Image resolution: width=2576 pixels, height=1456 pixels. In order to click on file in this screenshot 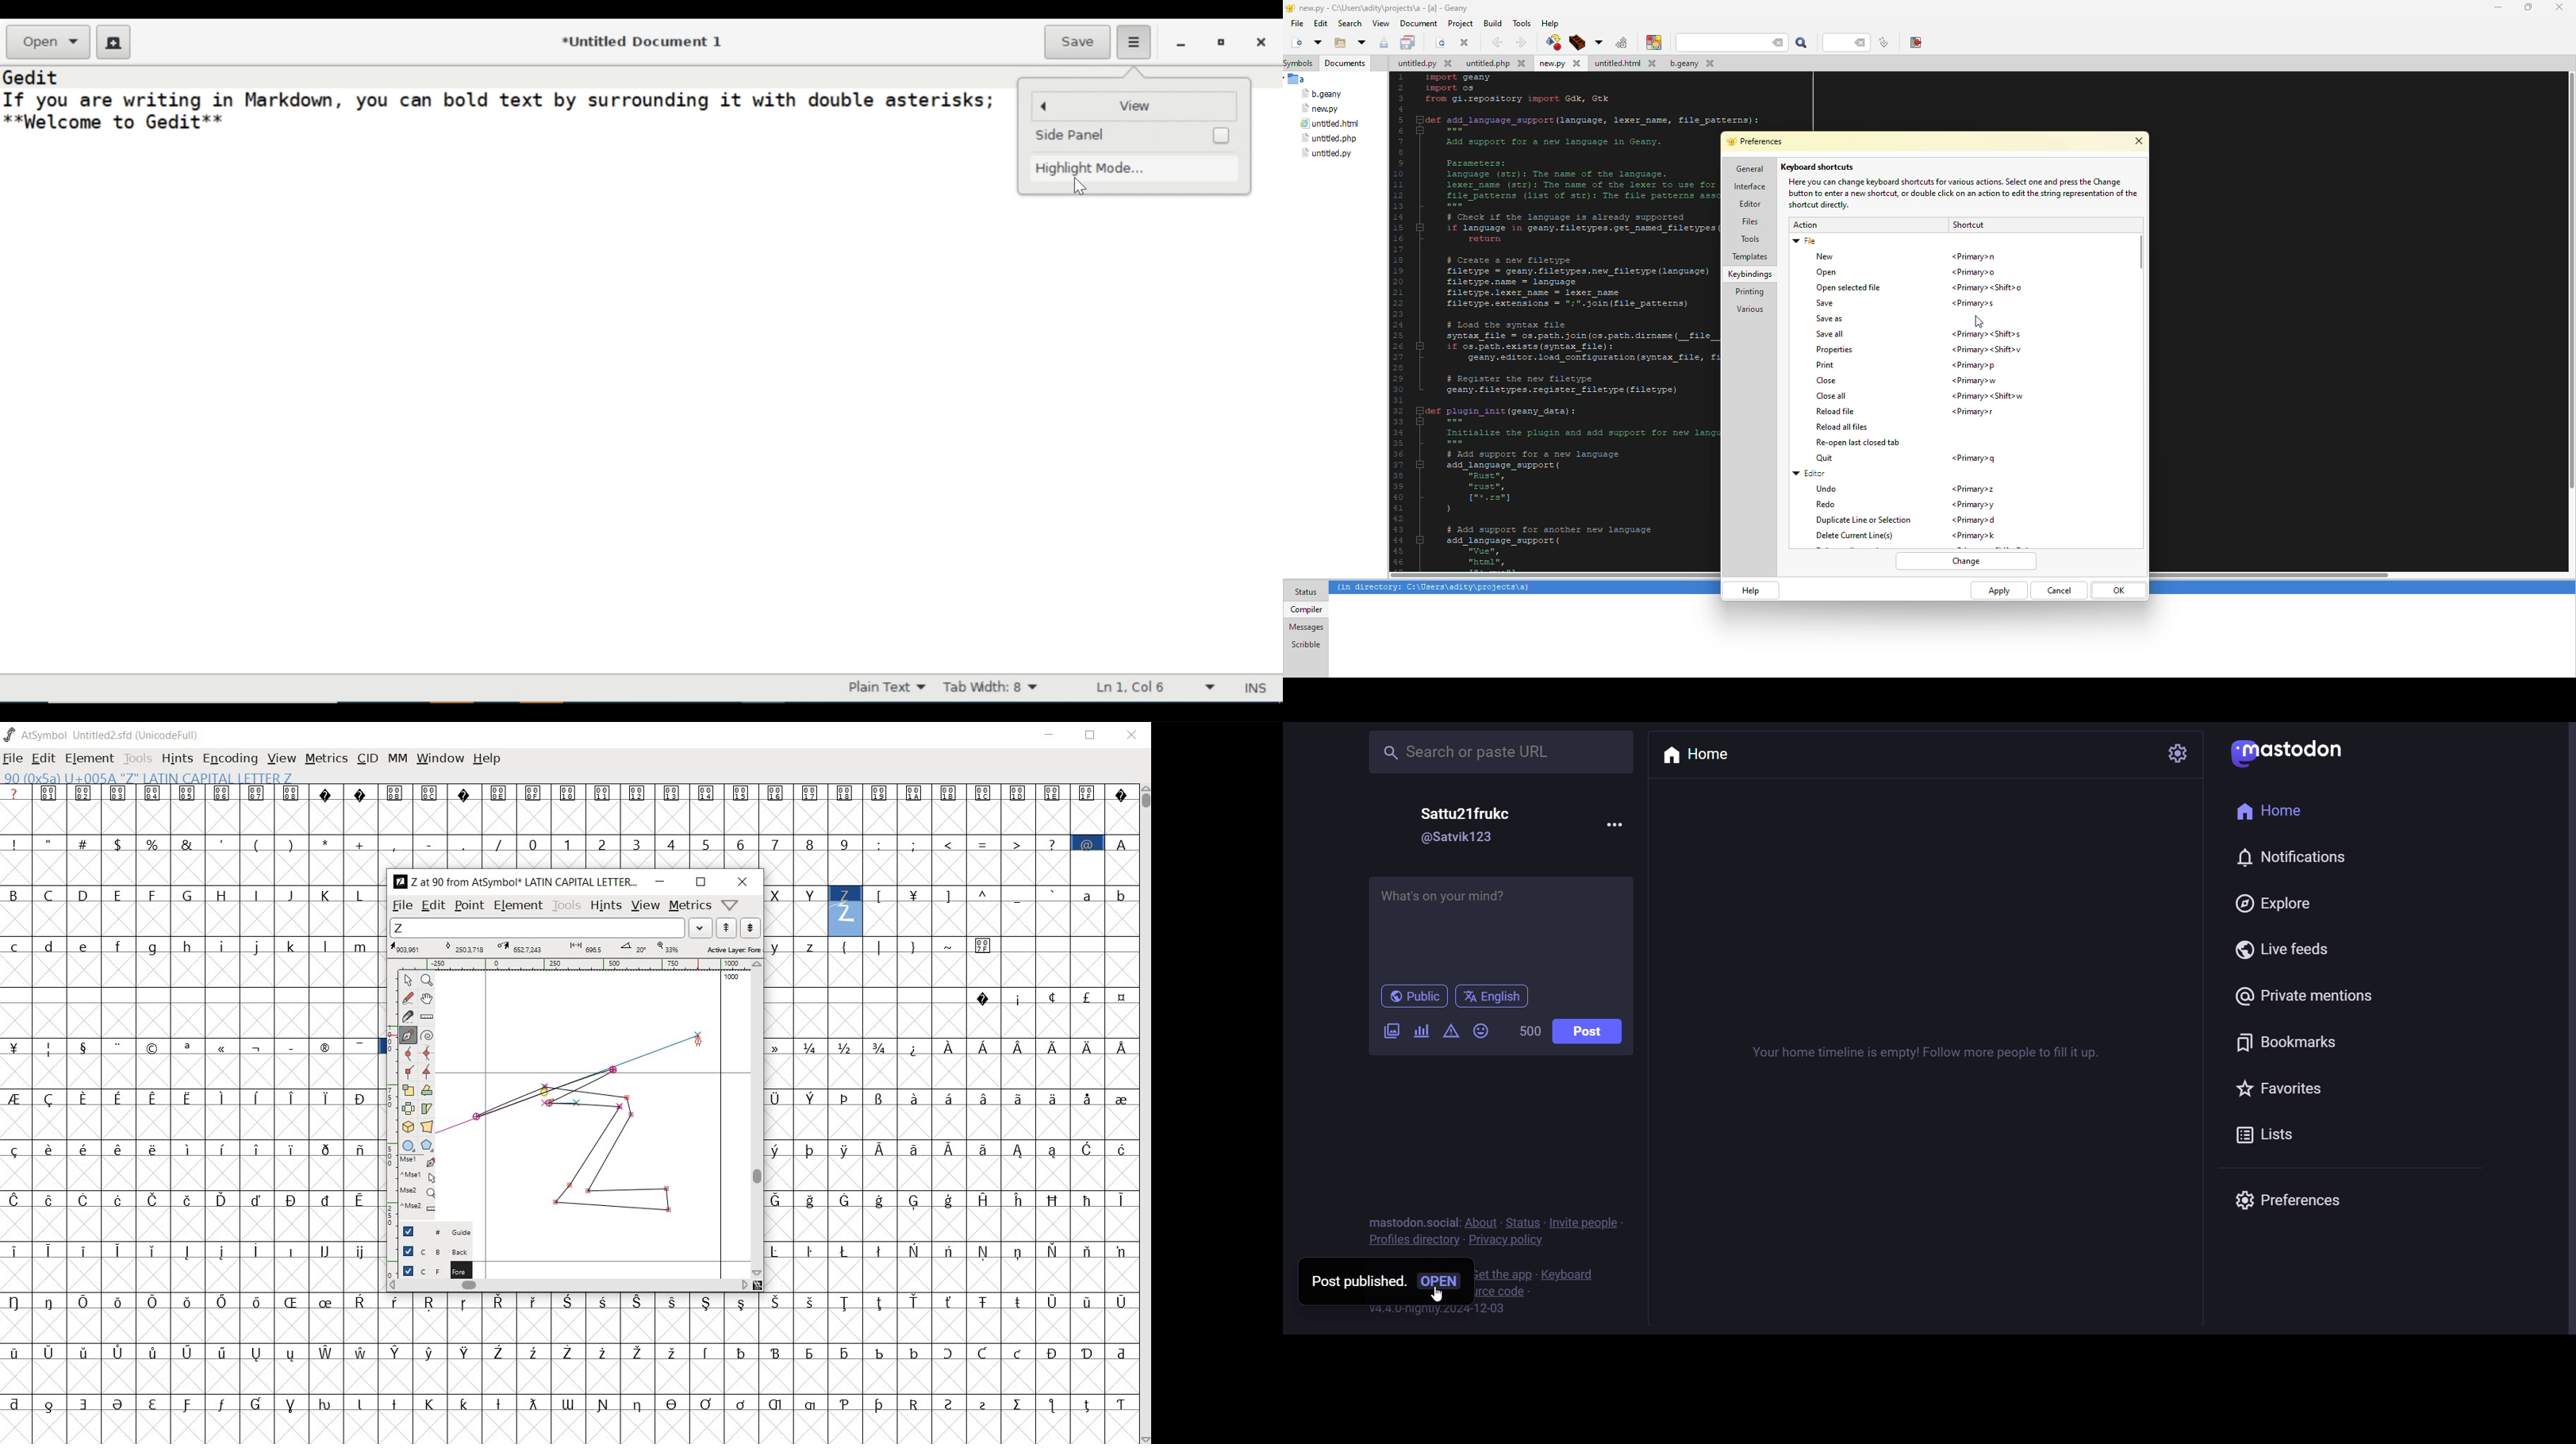, I will do `click(1323, 94)`.